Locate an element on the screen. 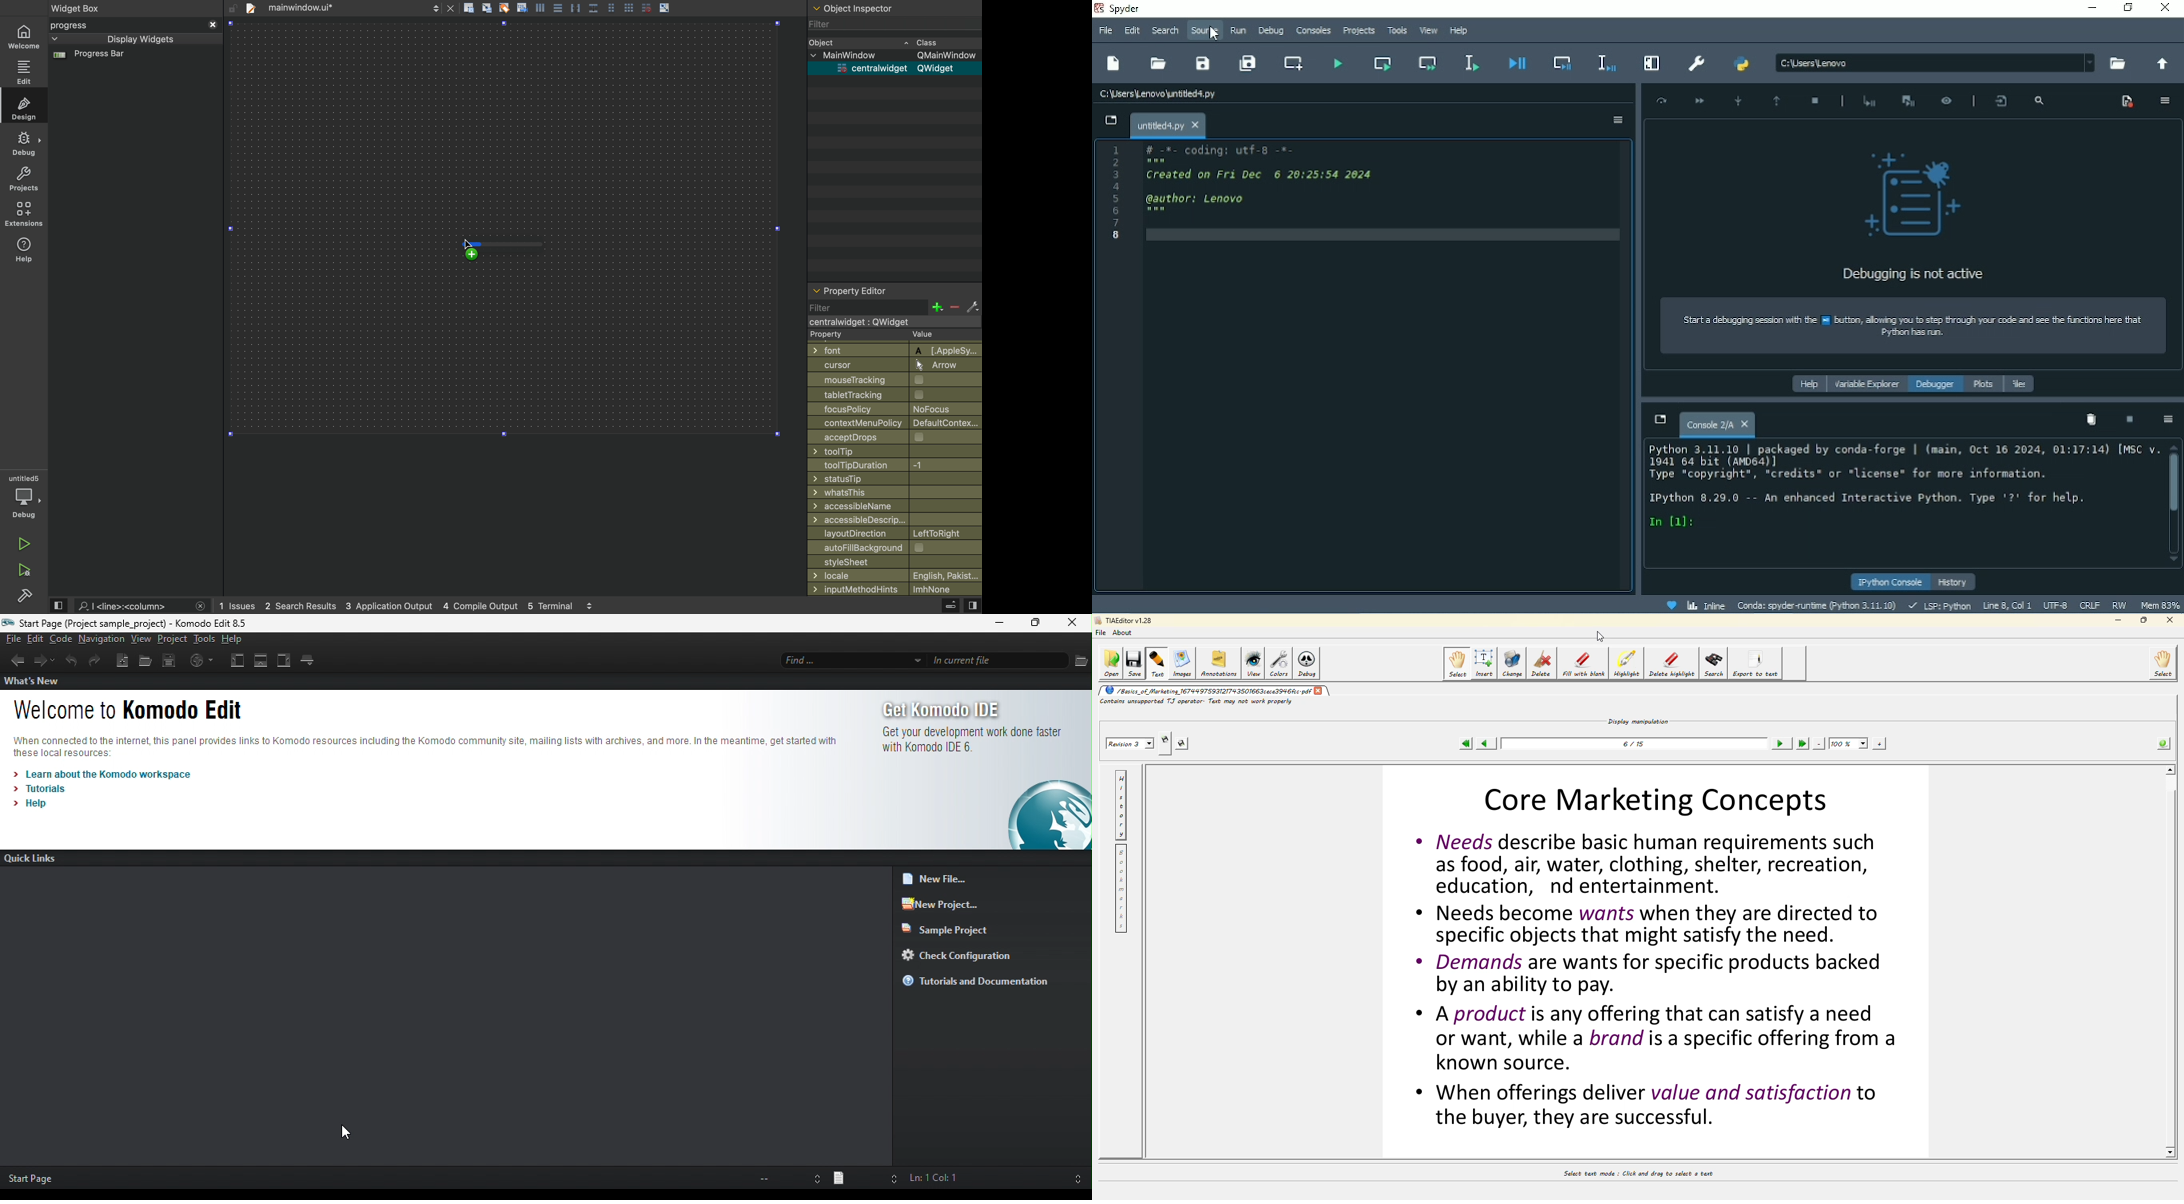 The width and height of the screenshot is (2184, 1204). RW is located at coordinates (2120, 605).